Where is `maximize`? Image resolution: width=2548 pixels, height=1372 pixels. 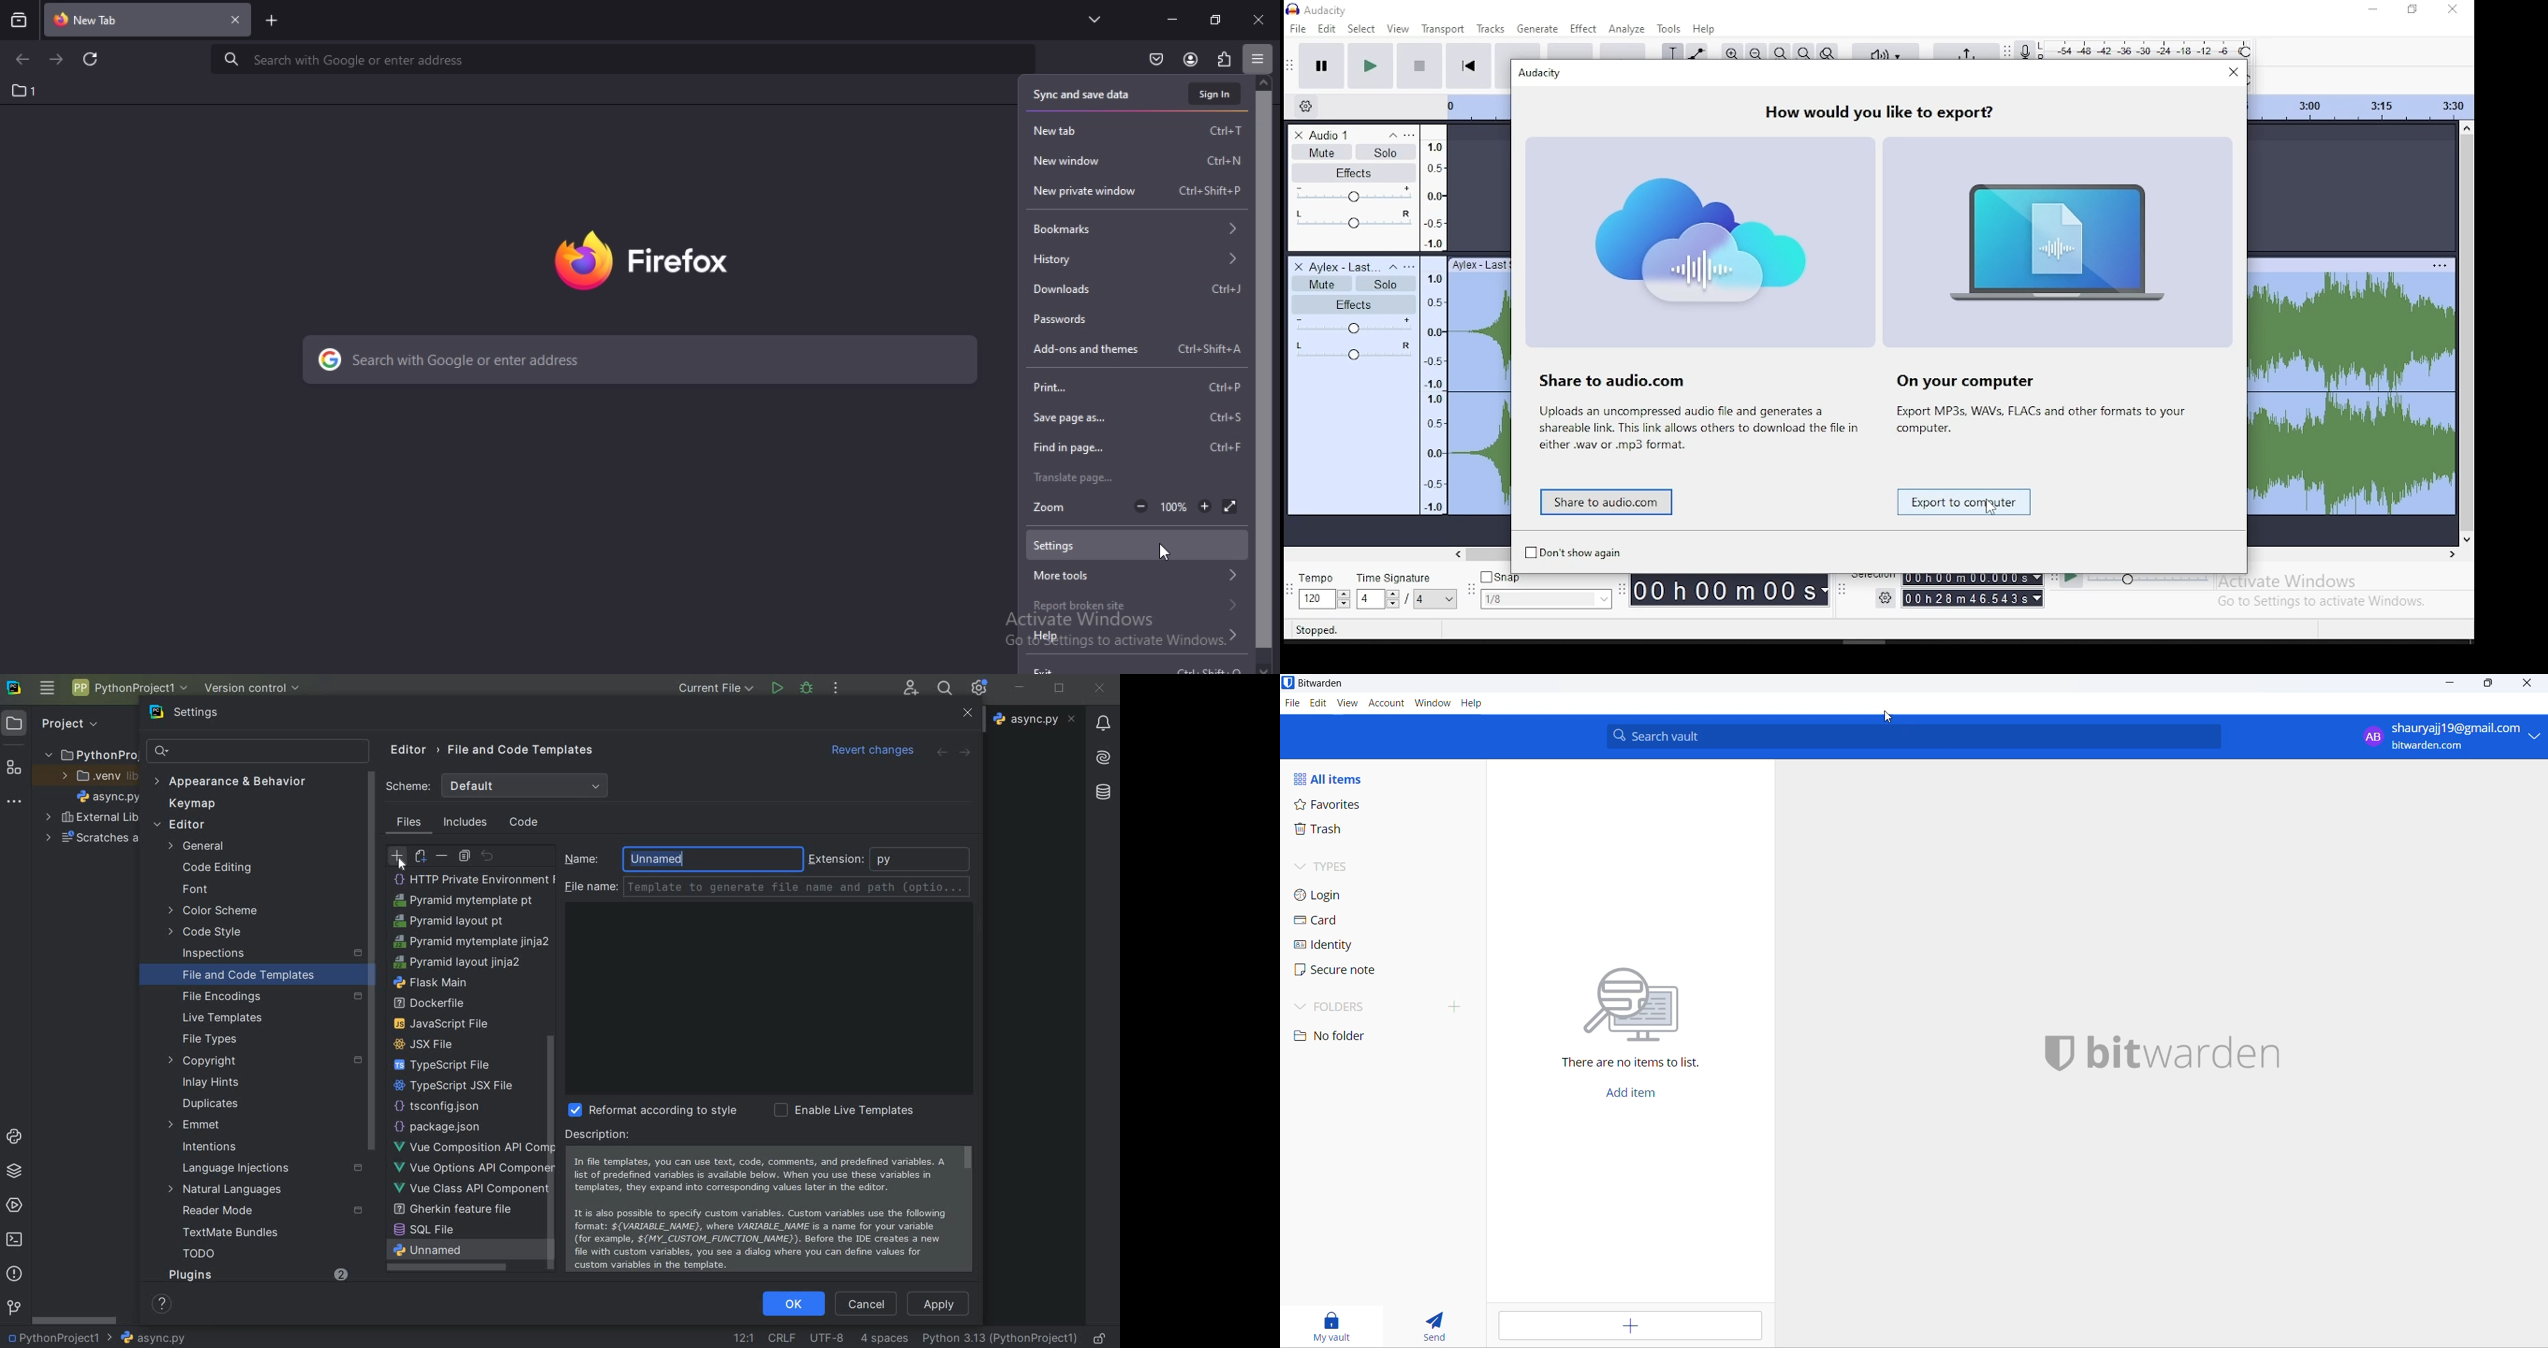 maximize is located at coordinates (2488, 685).